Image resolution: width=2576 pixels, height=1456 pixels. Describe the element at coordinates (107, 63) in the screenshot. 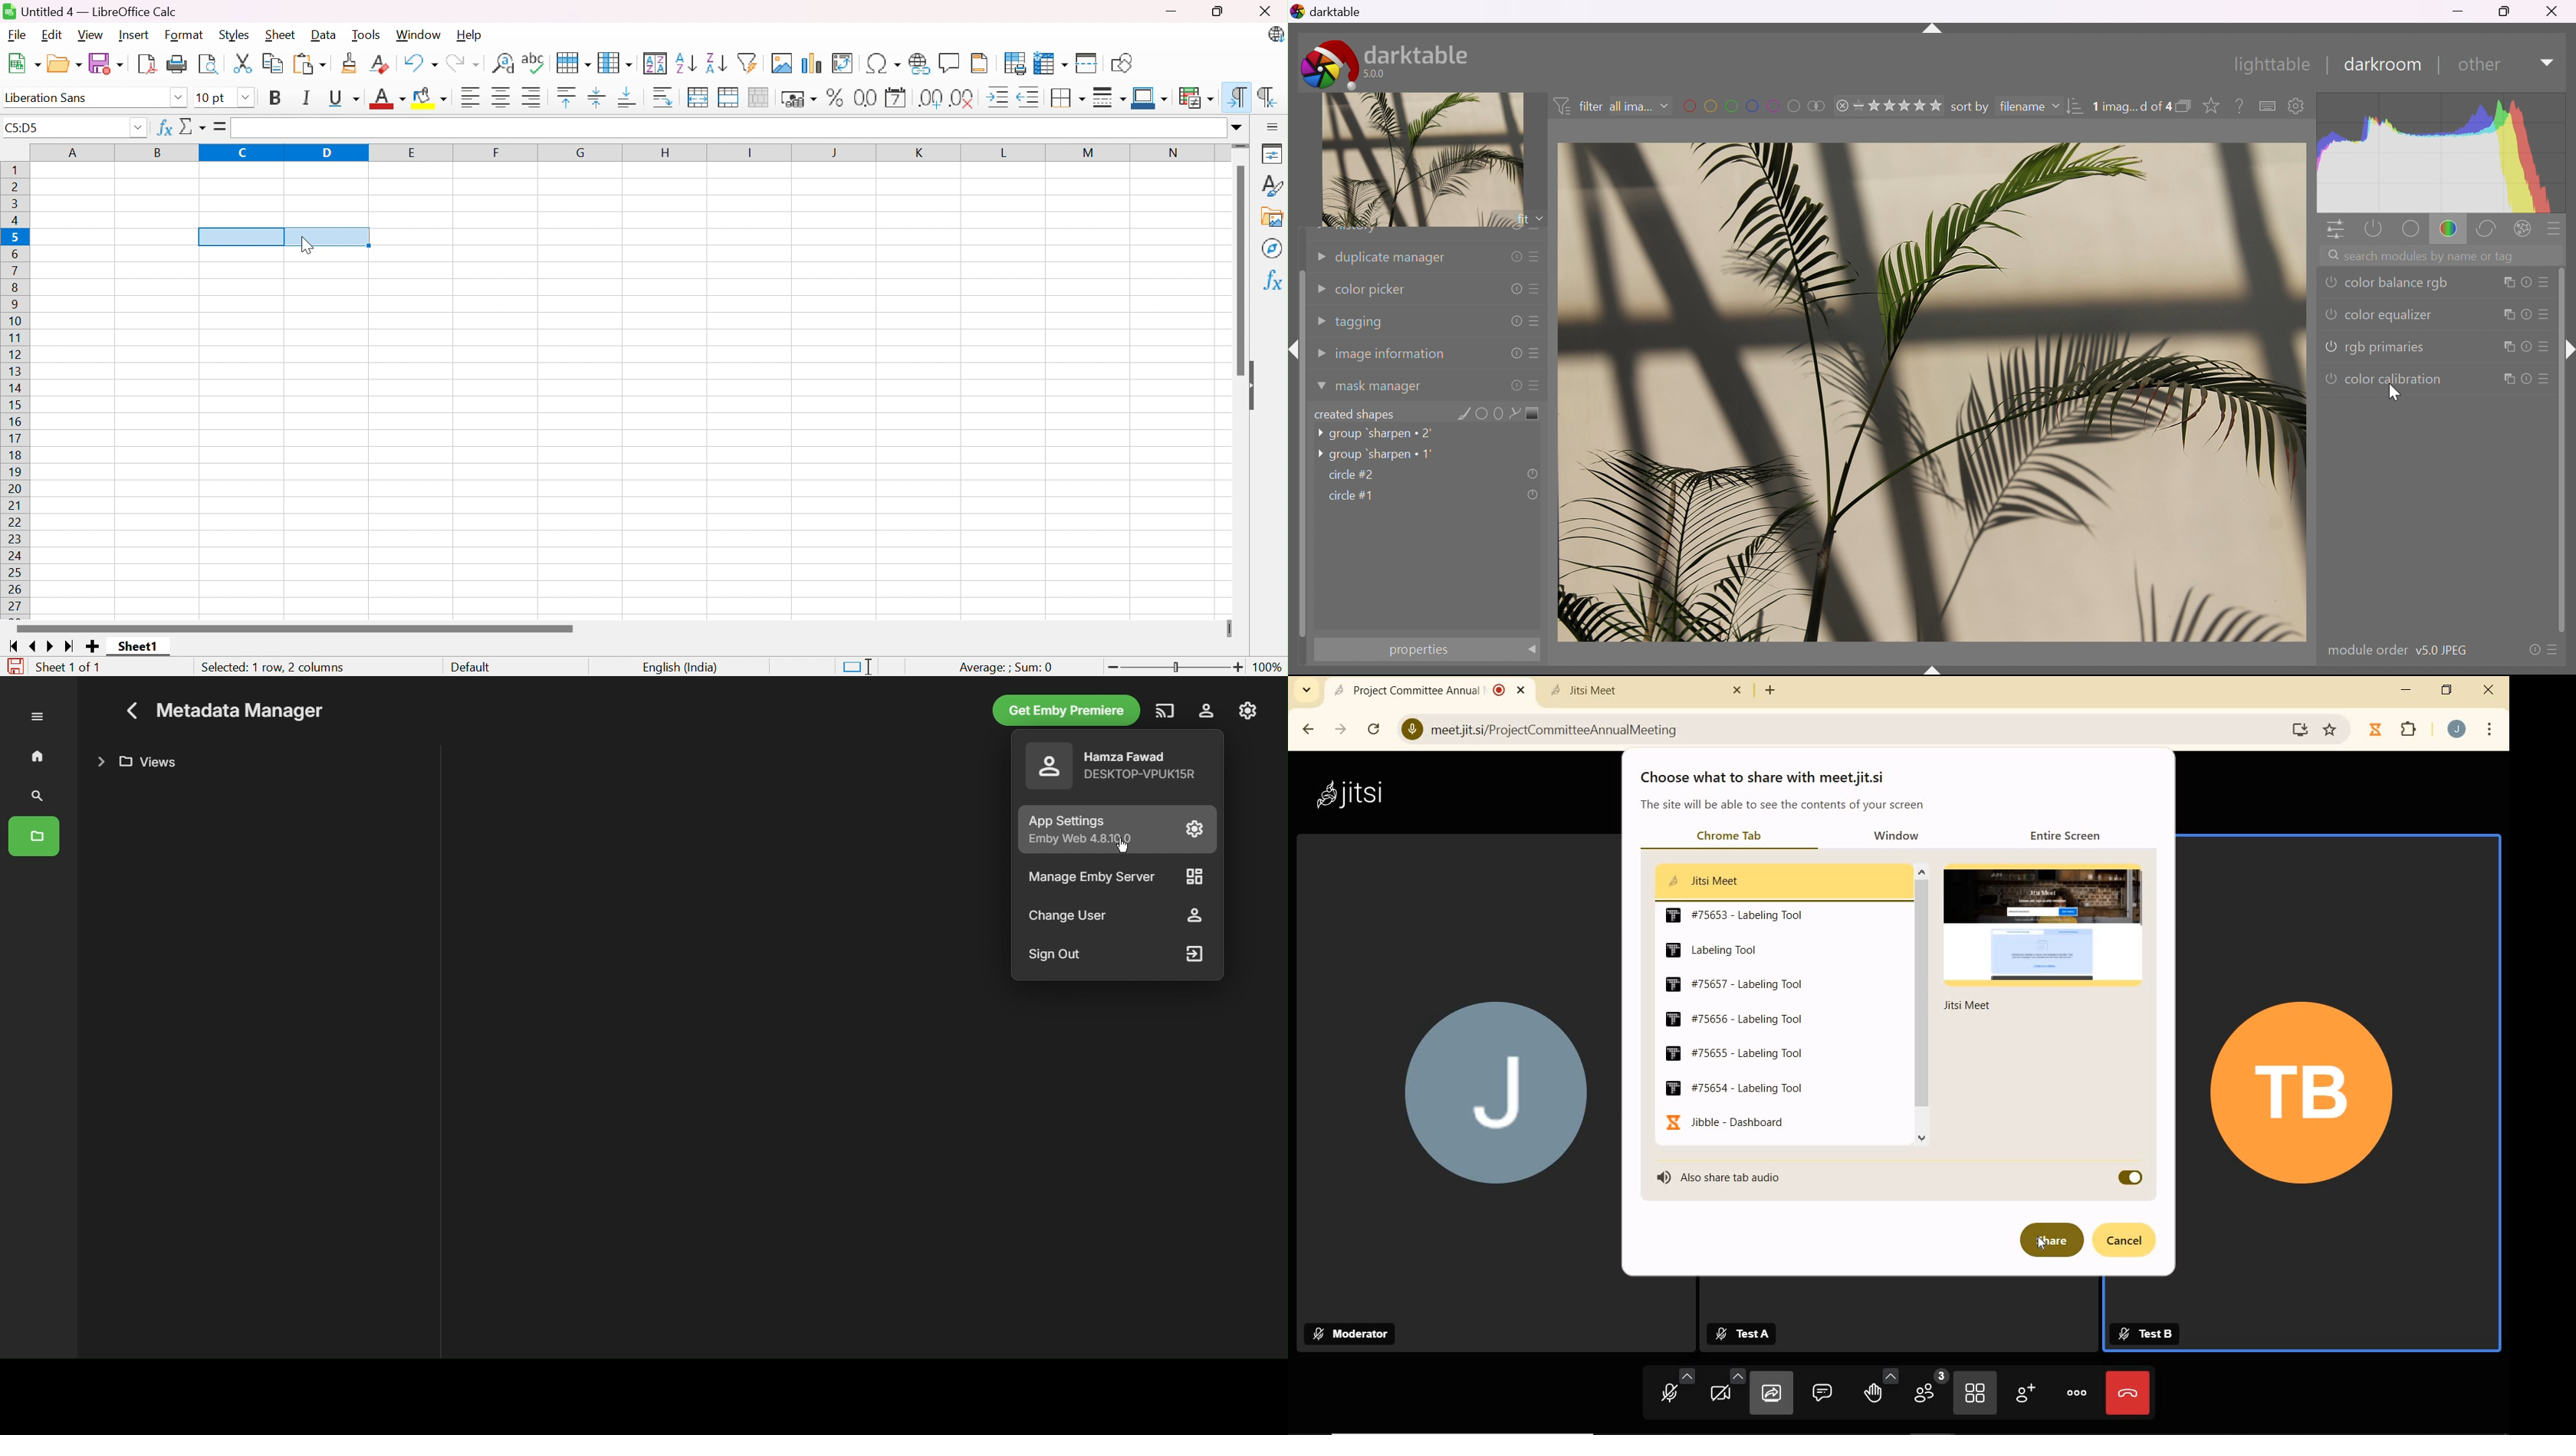

I see `Save` at that location.